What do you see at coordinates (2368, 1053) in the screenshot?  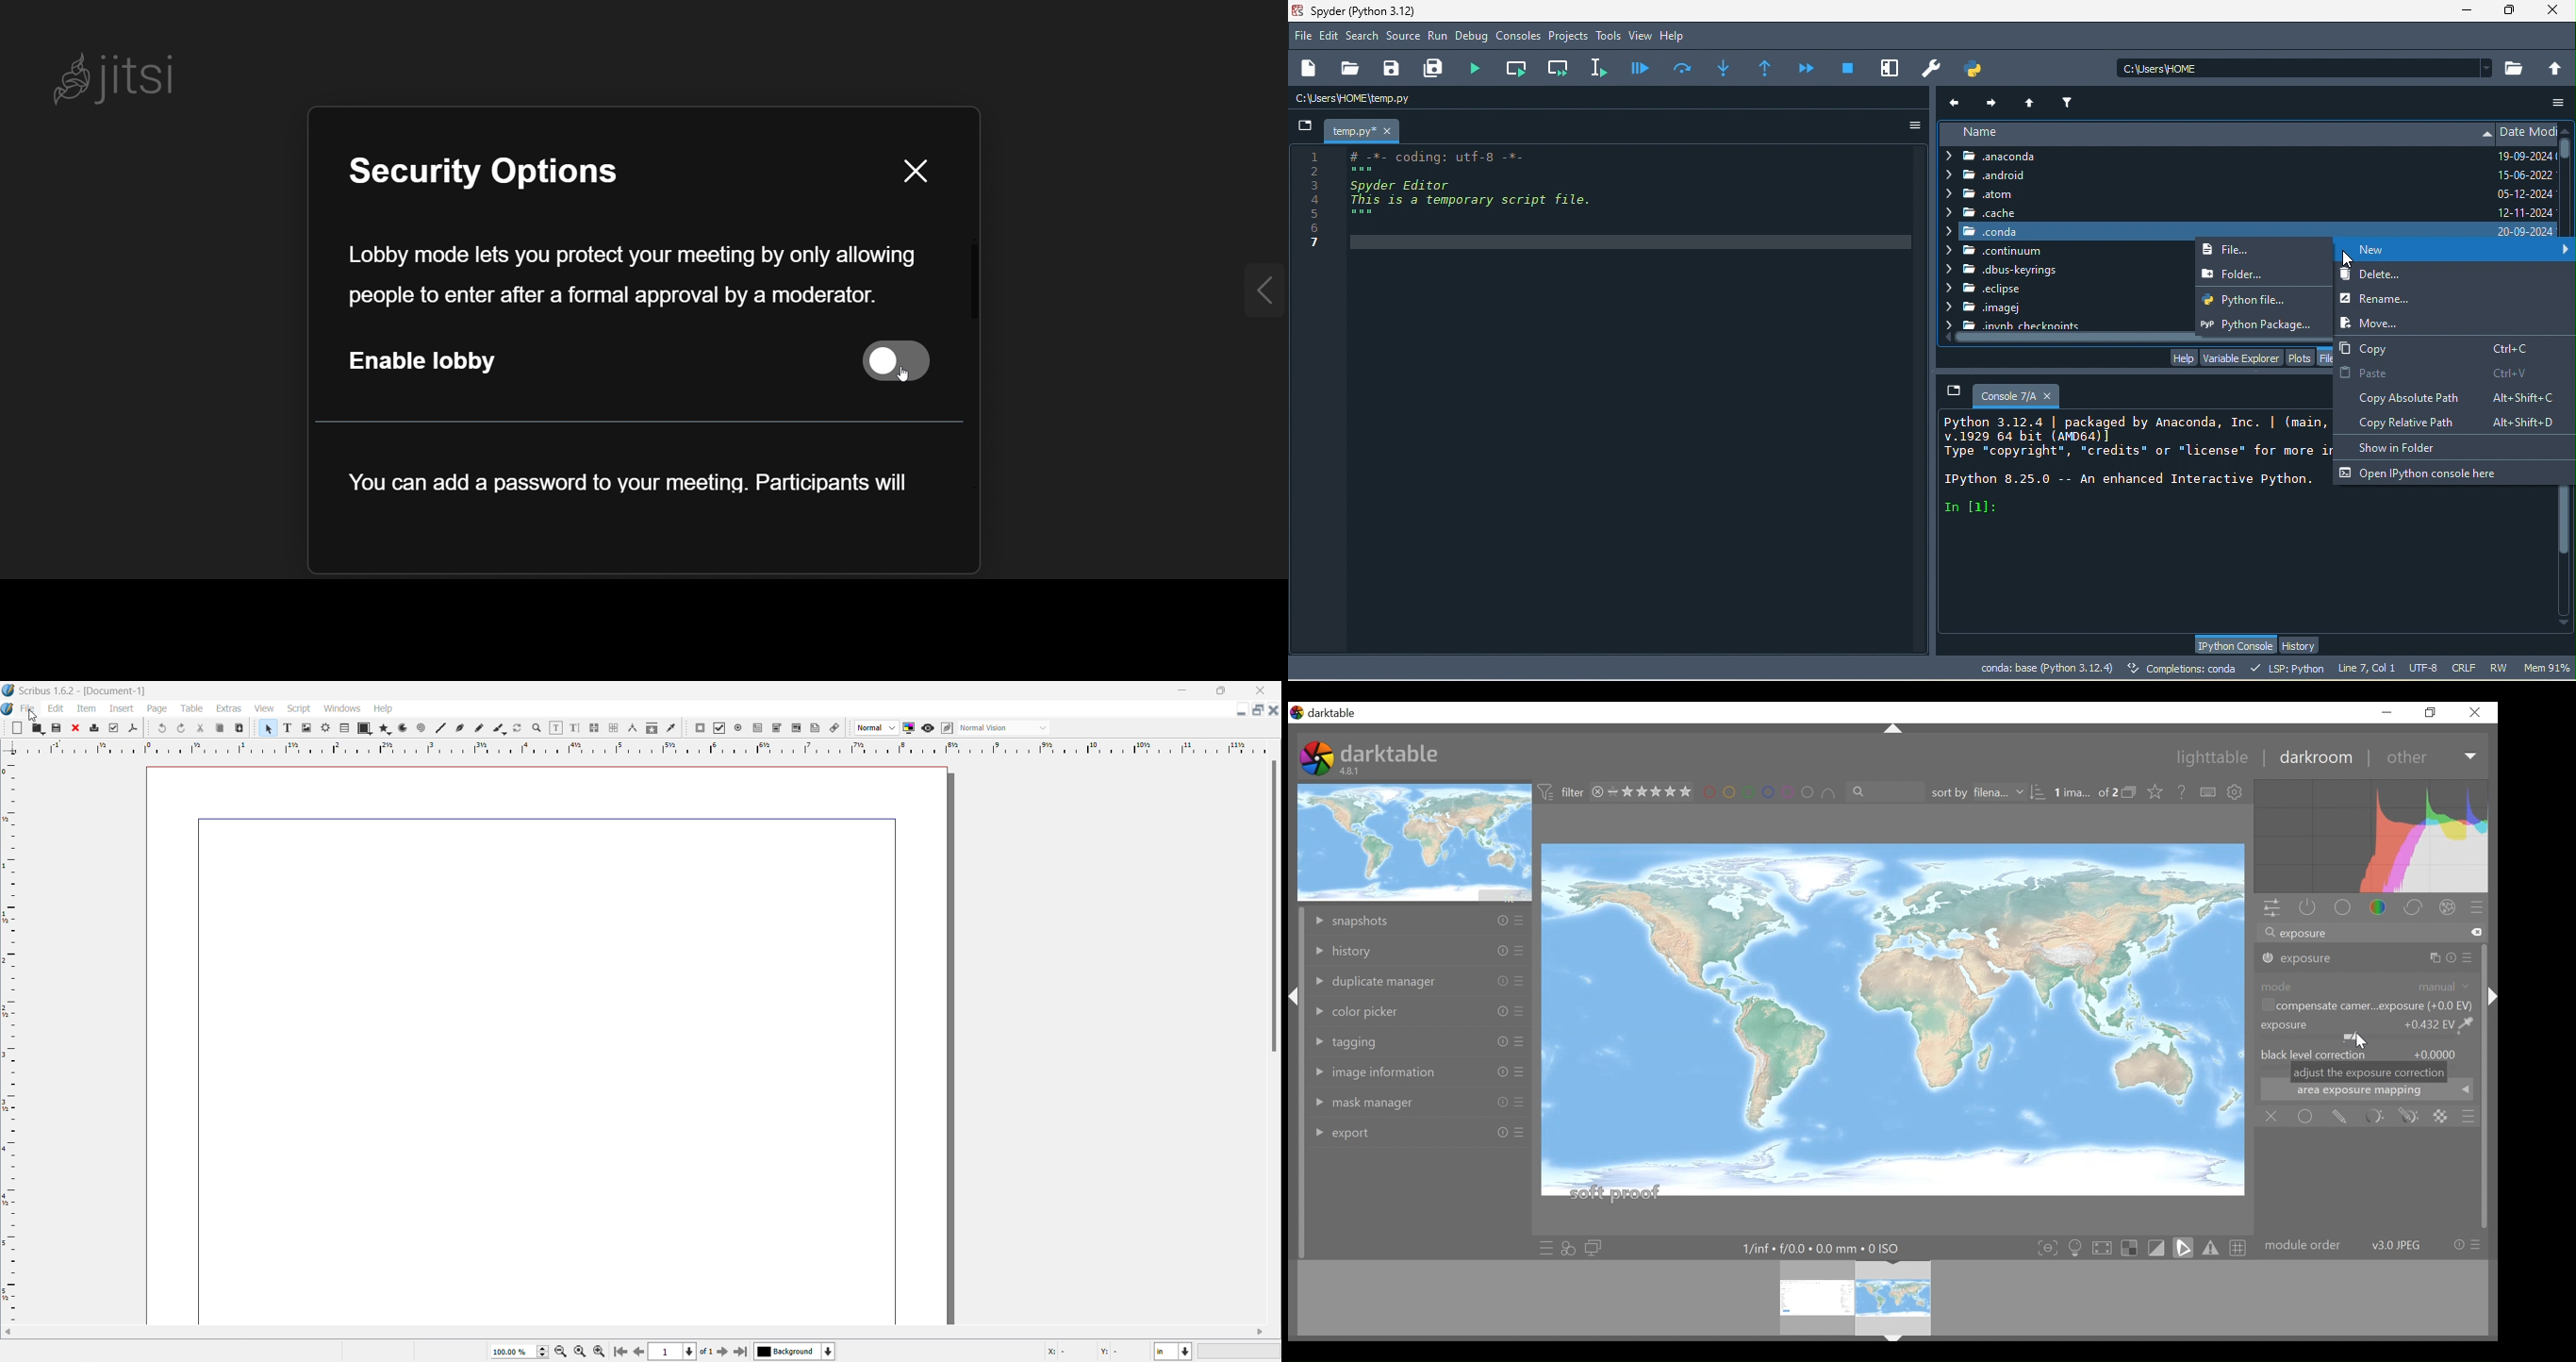 I see `black level correction` at bounding box center [2368, 1053].